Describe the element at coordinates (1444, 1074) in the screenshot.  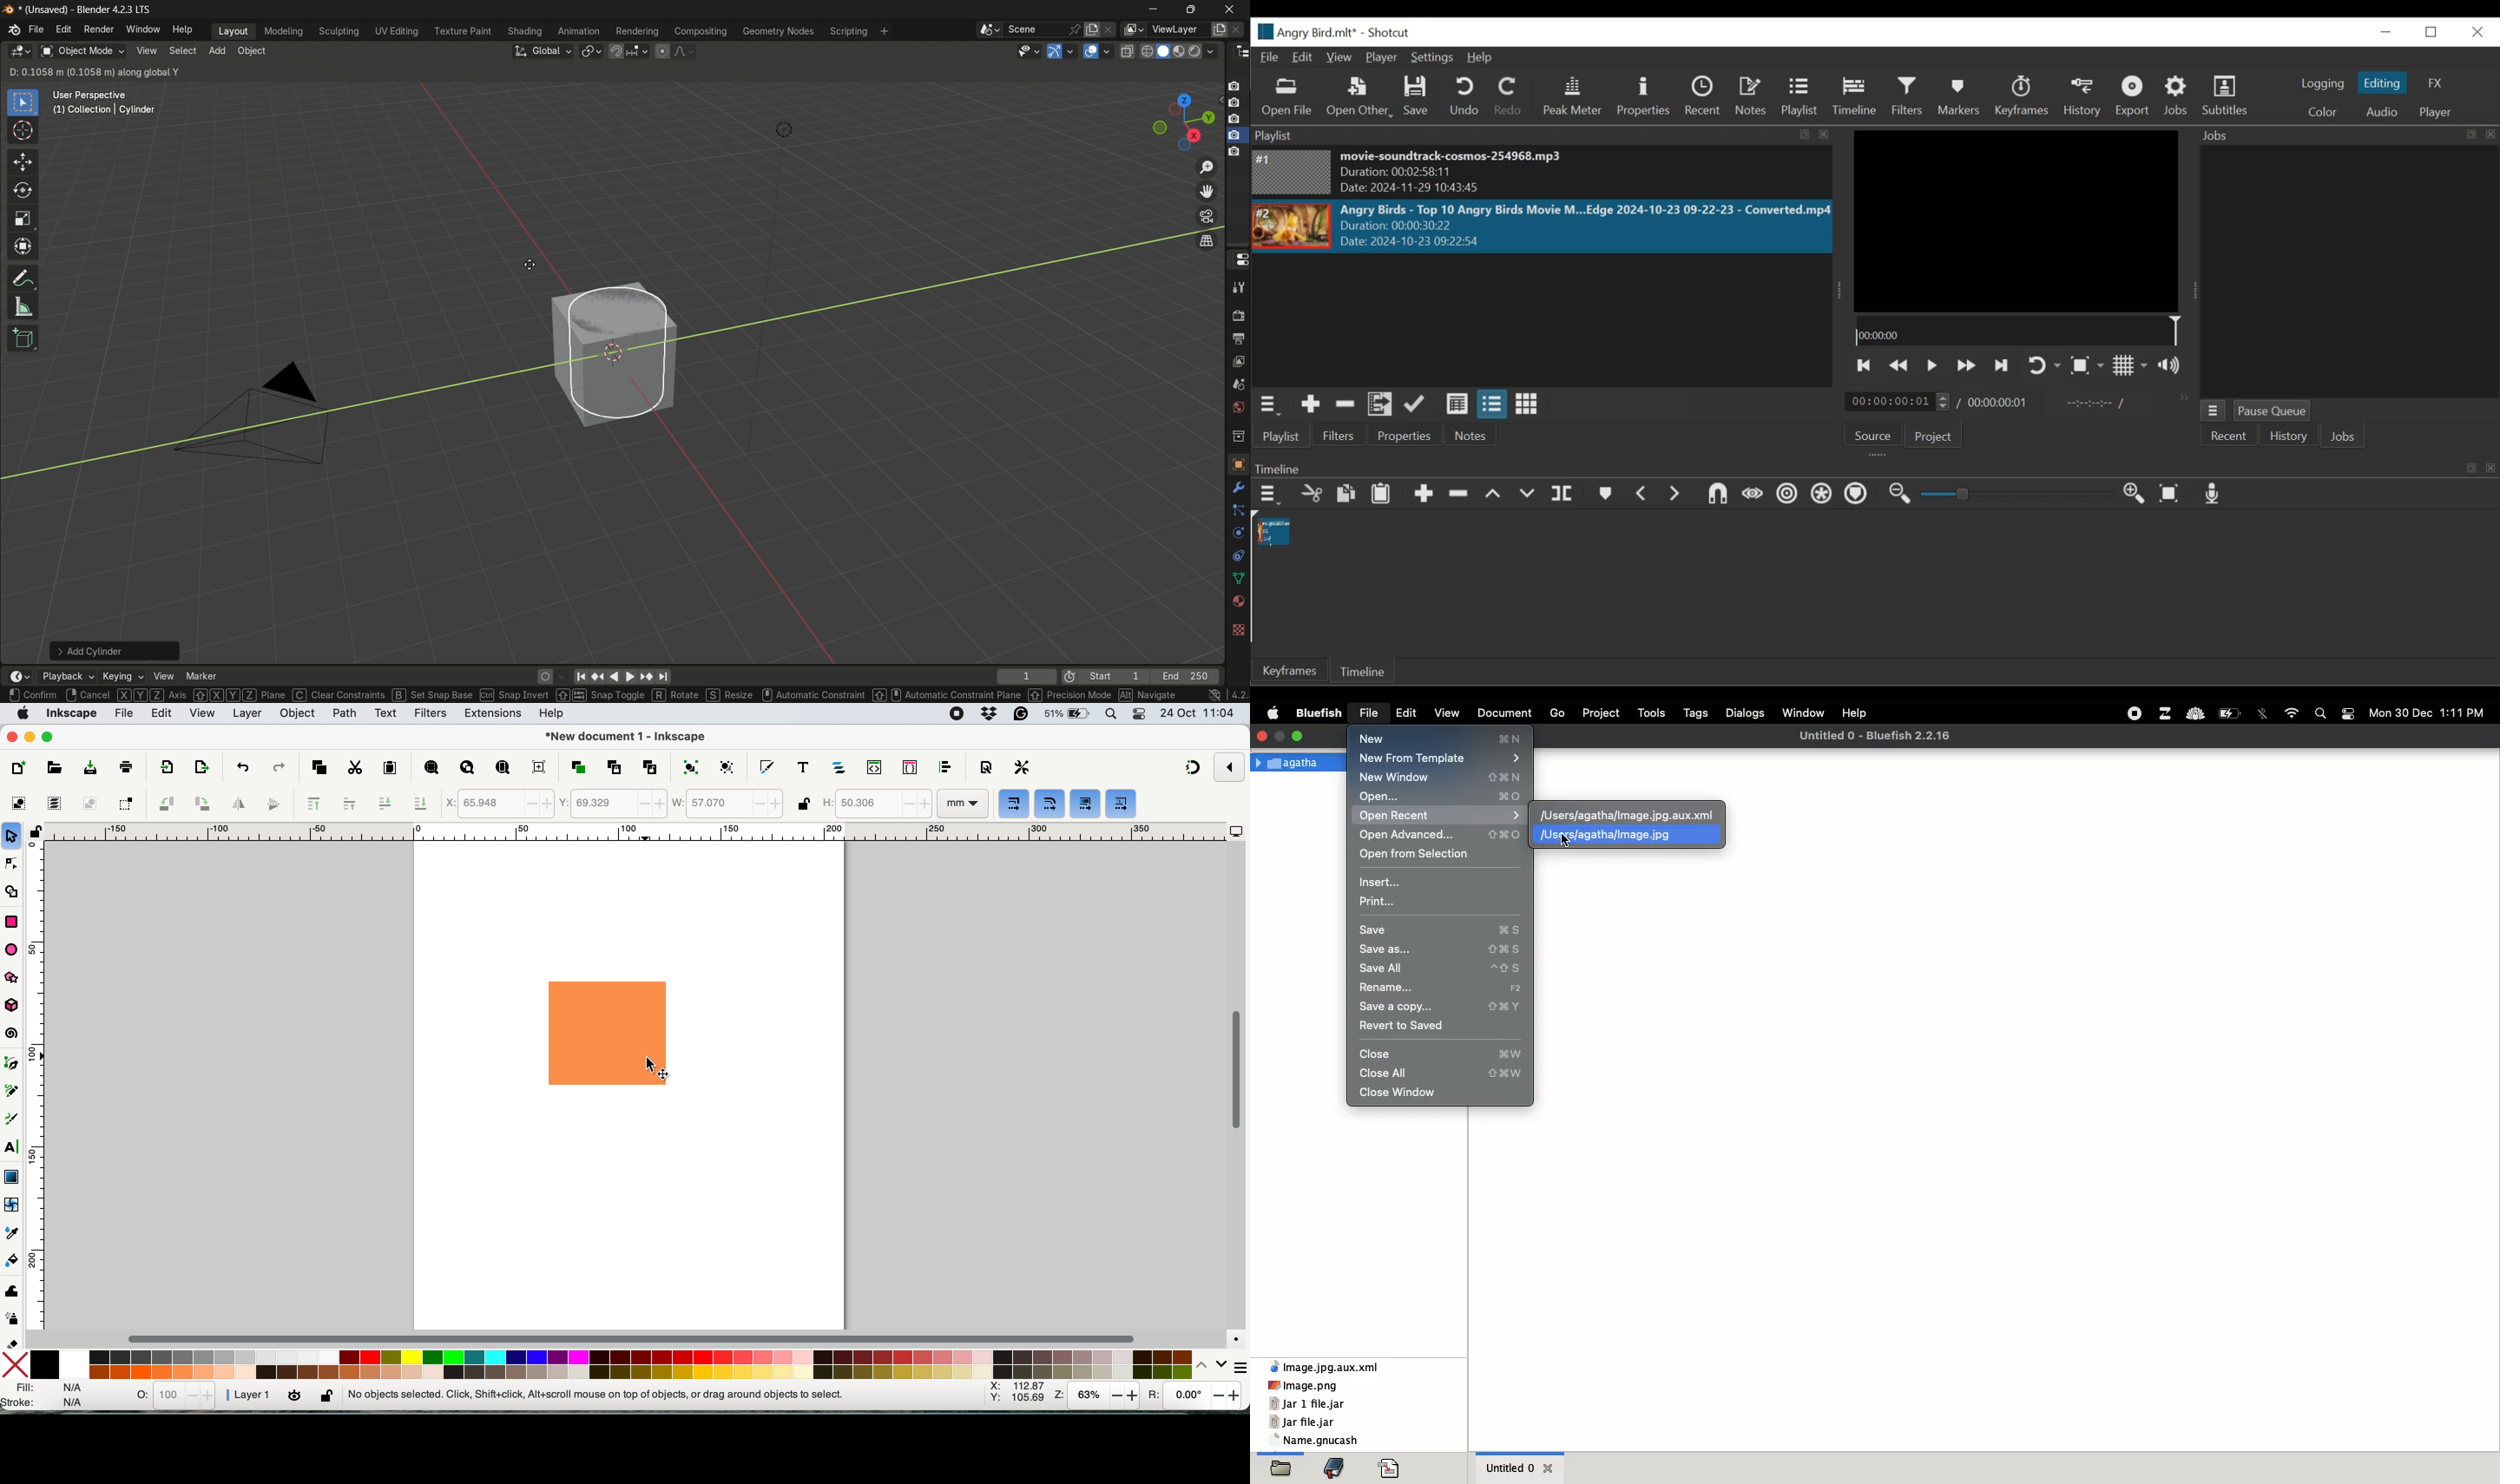
I see `close all    ^command W` at that location.